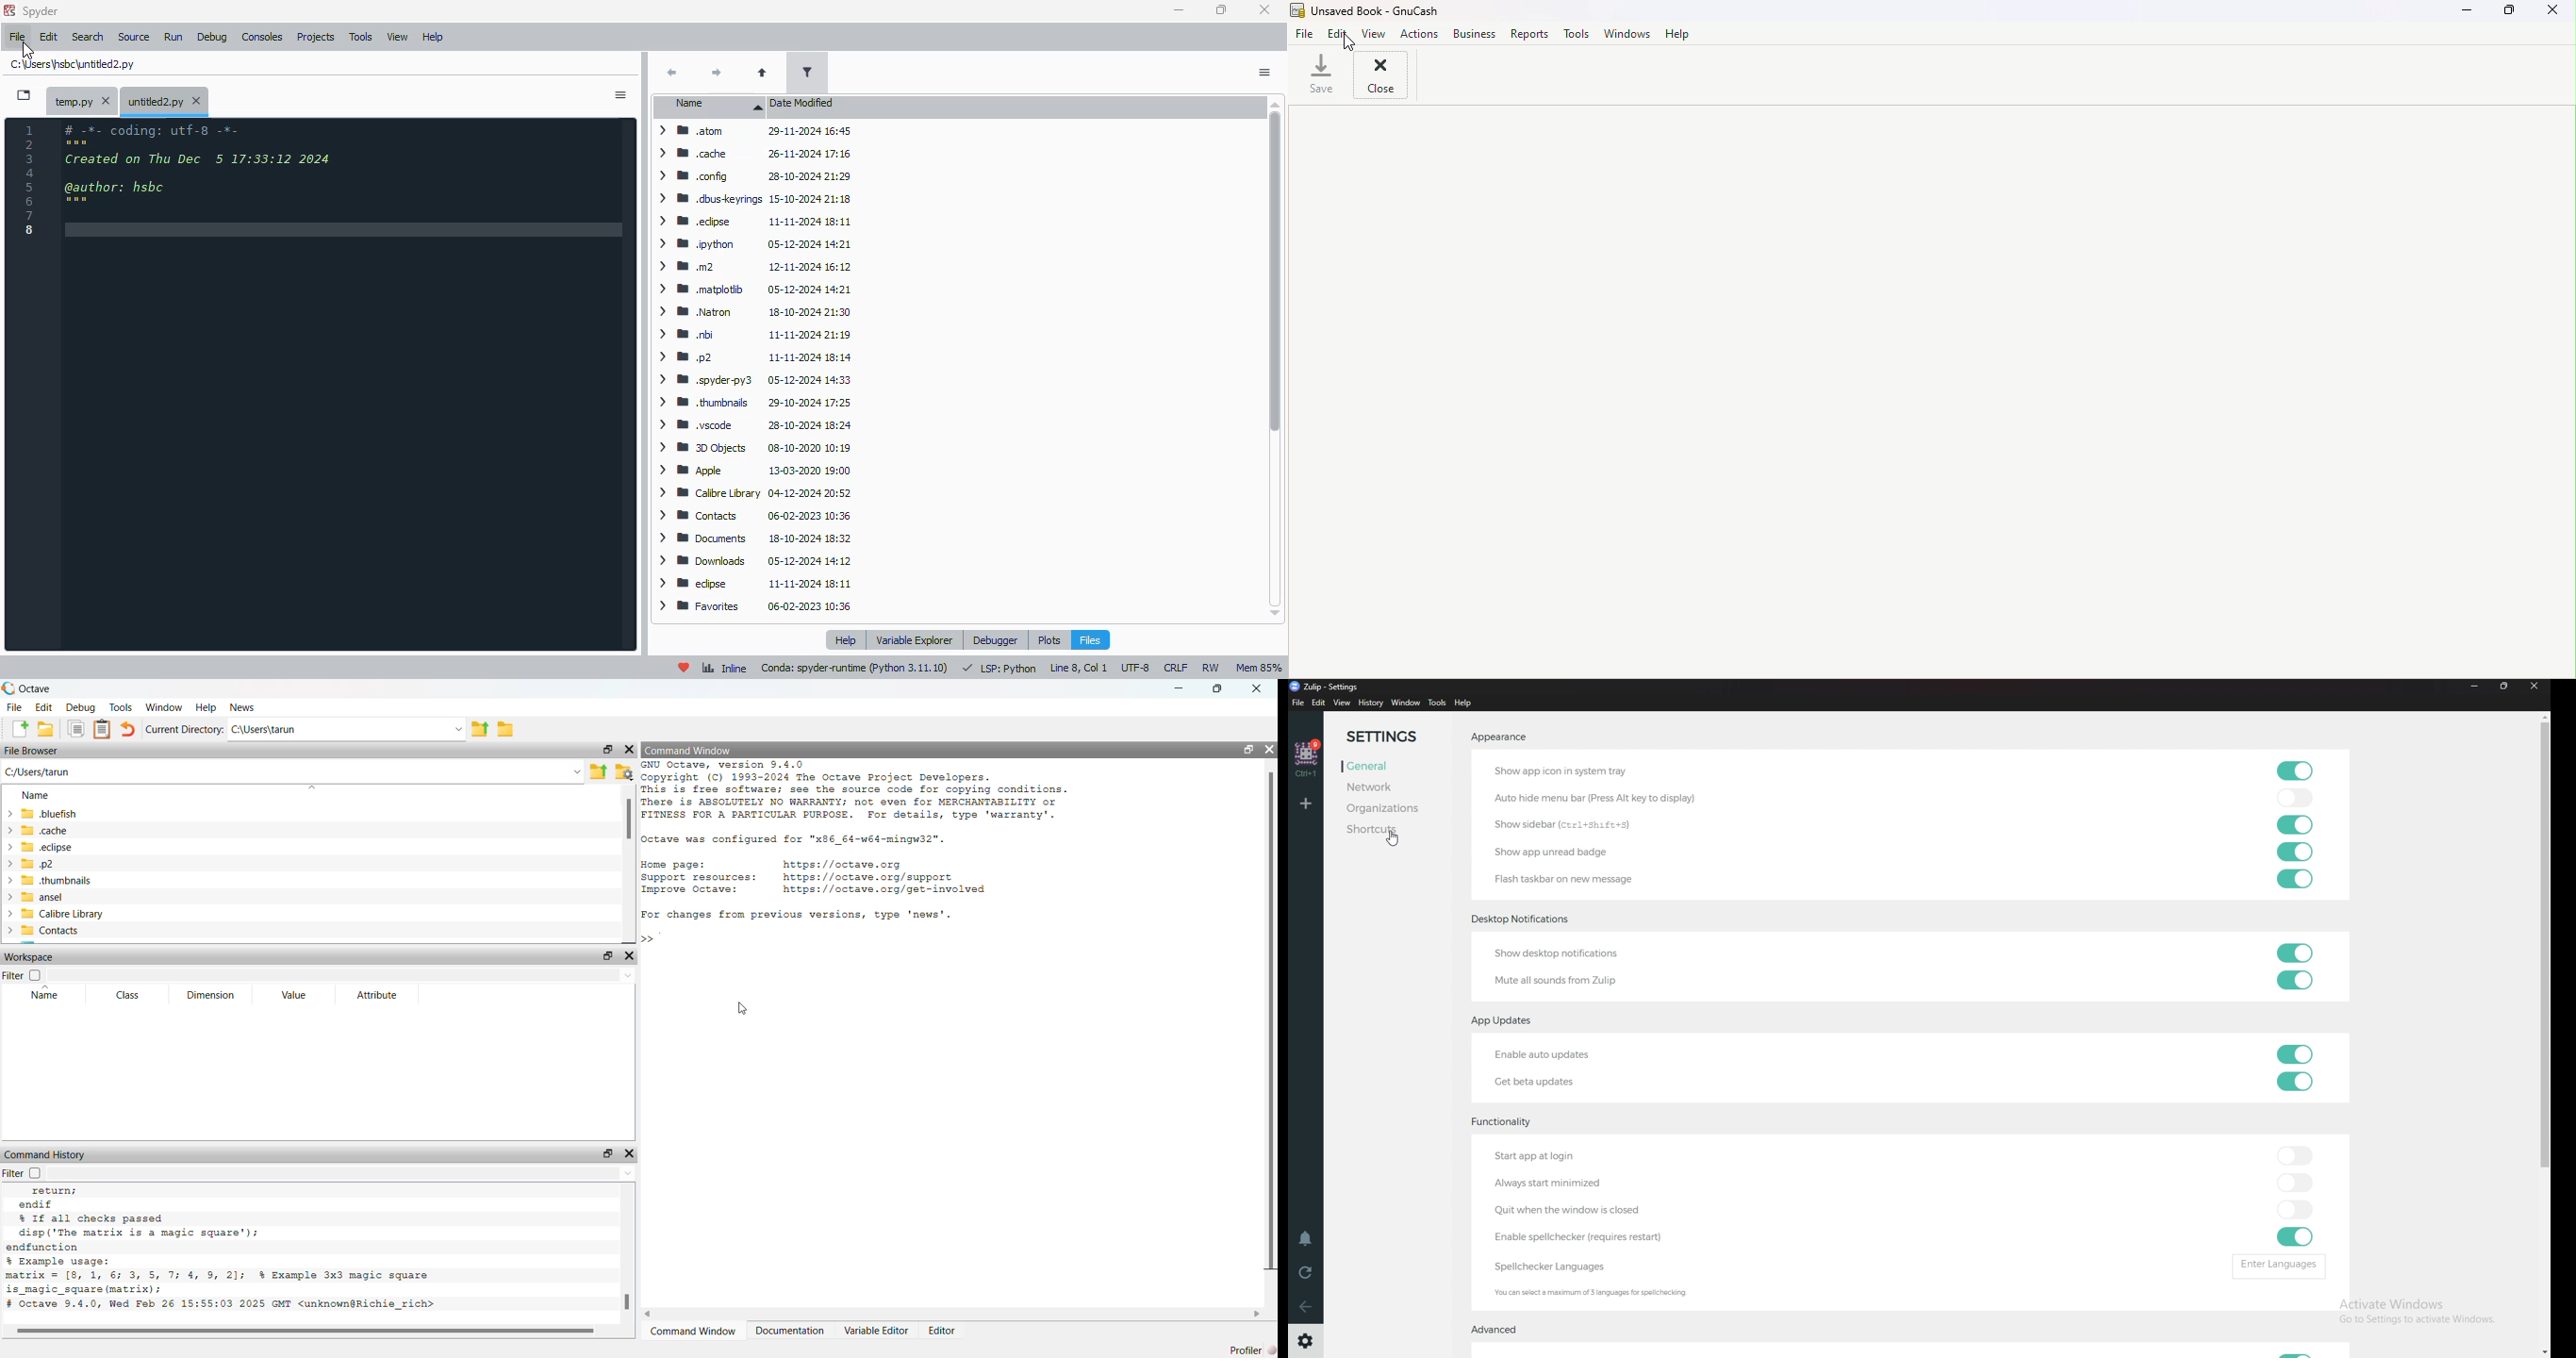  I want to click on edit, so click(48, 38).